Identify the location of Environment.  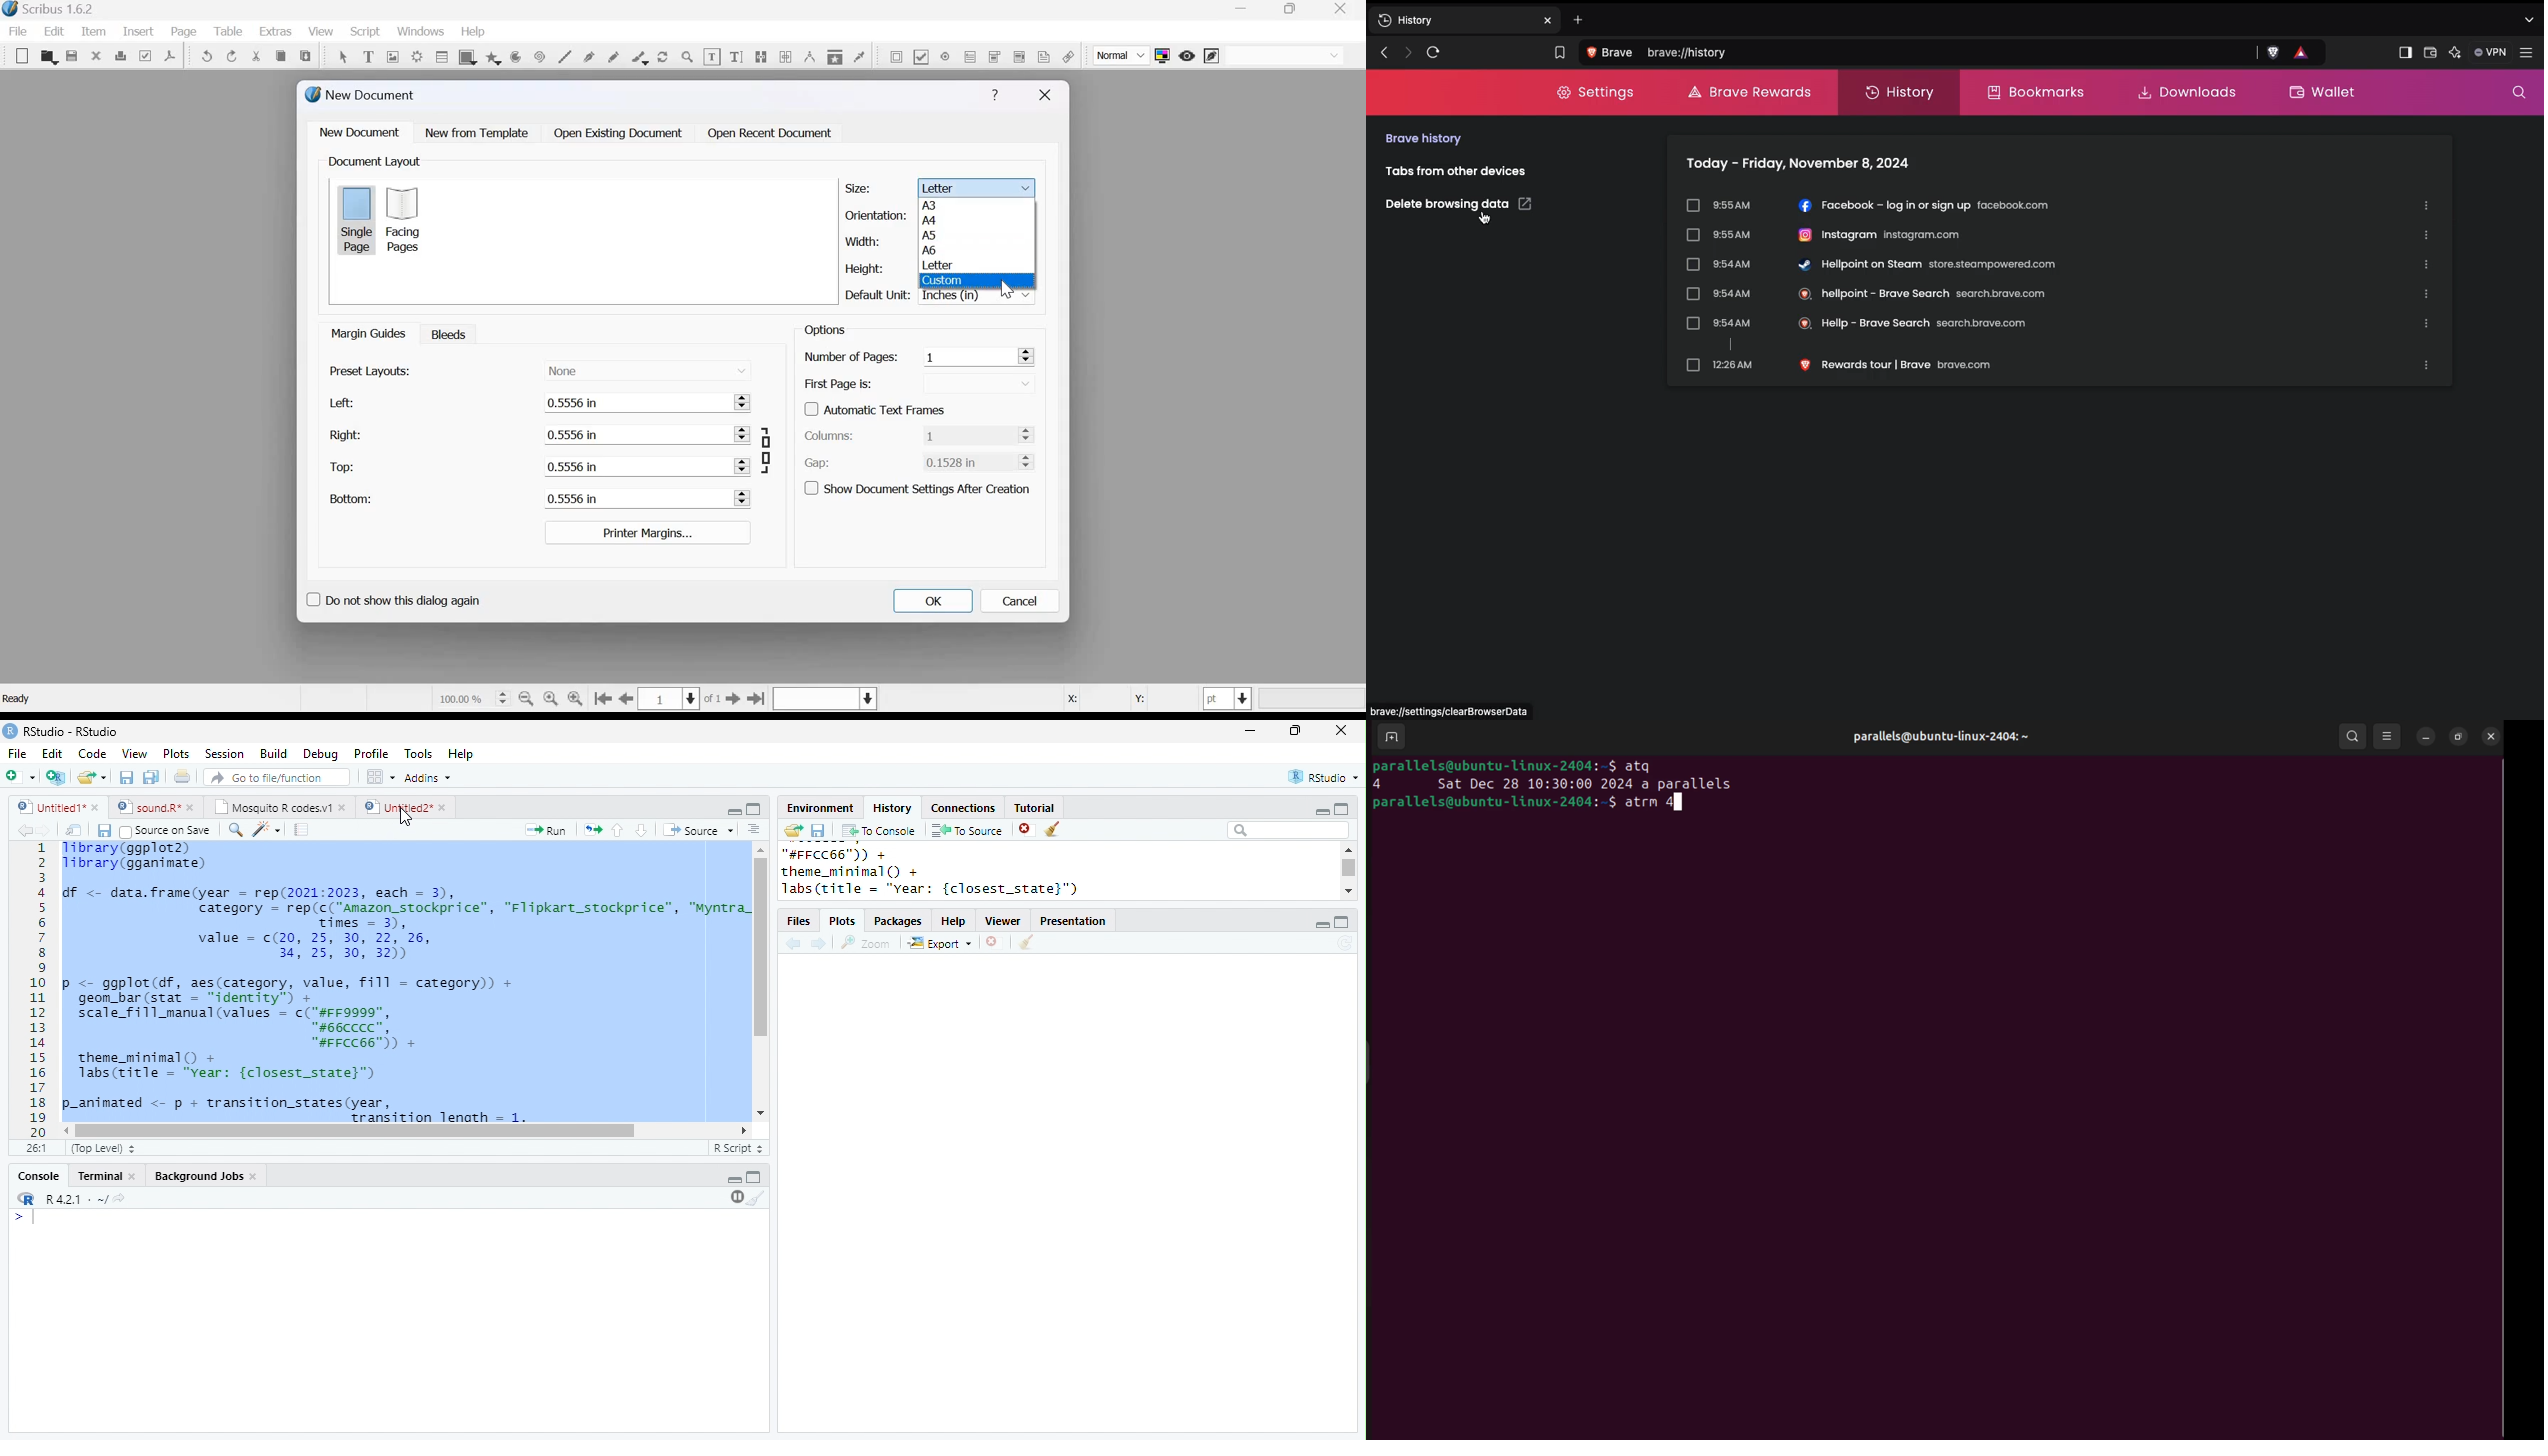
(822, 809).